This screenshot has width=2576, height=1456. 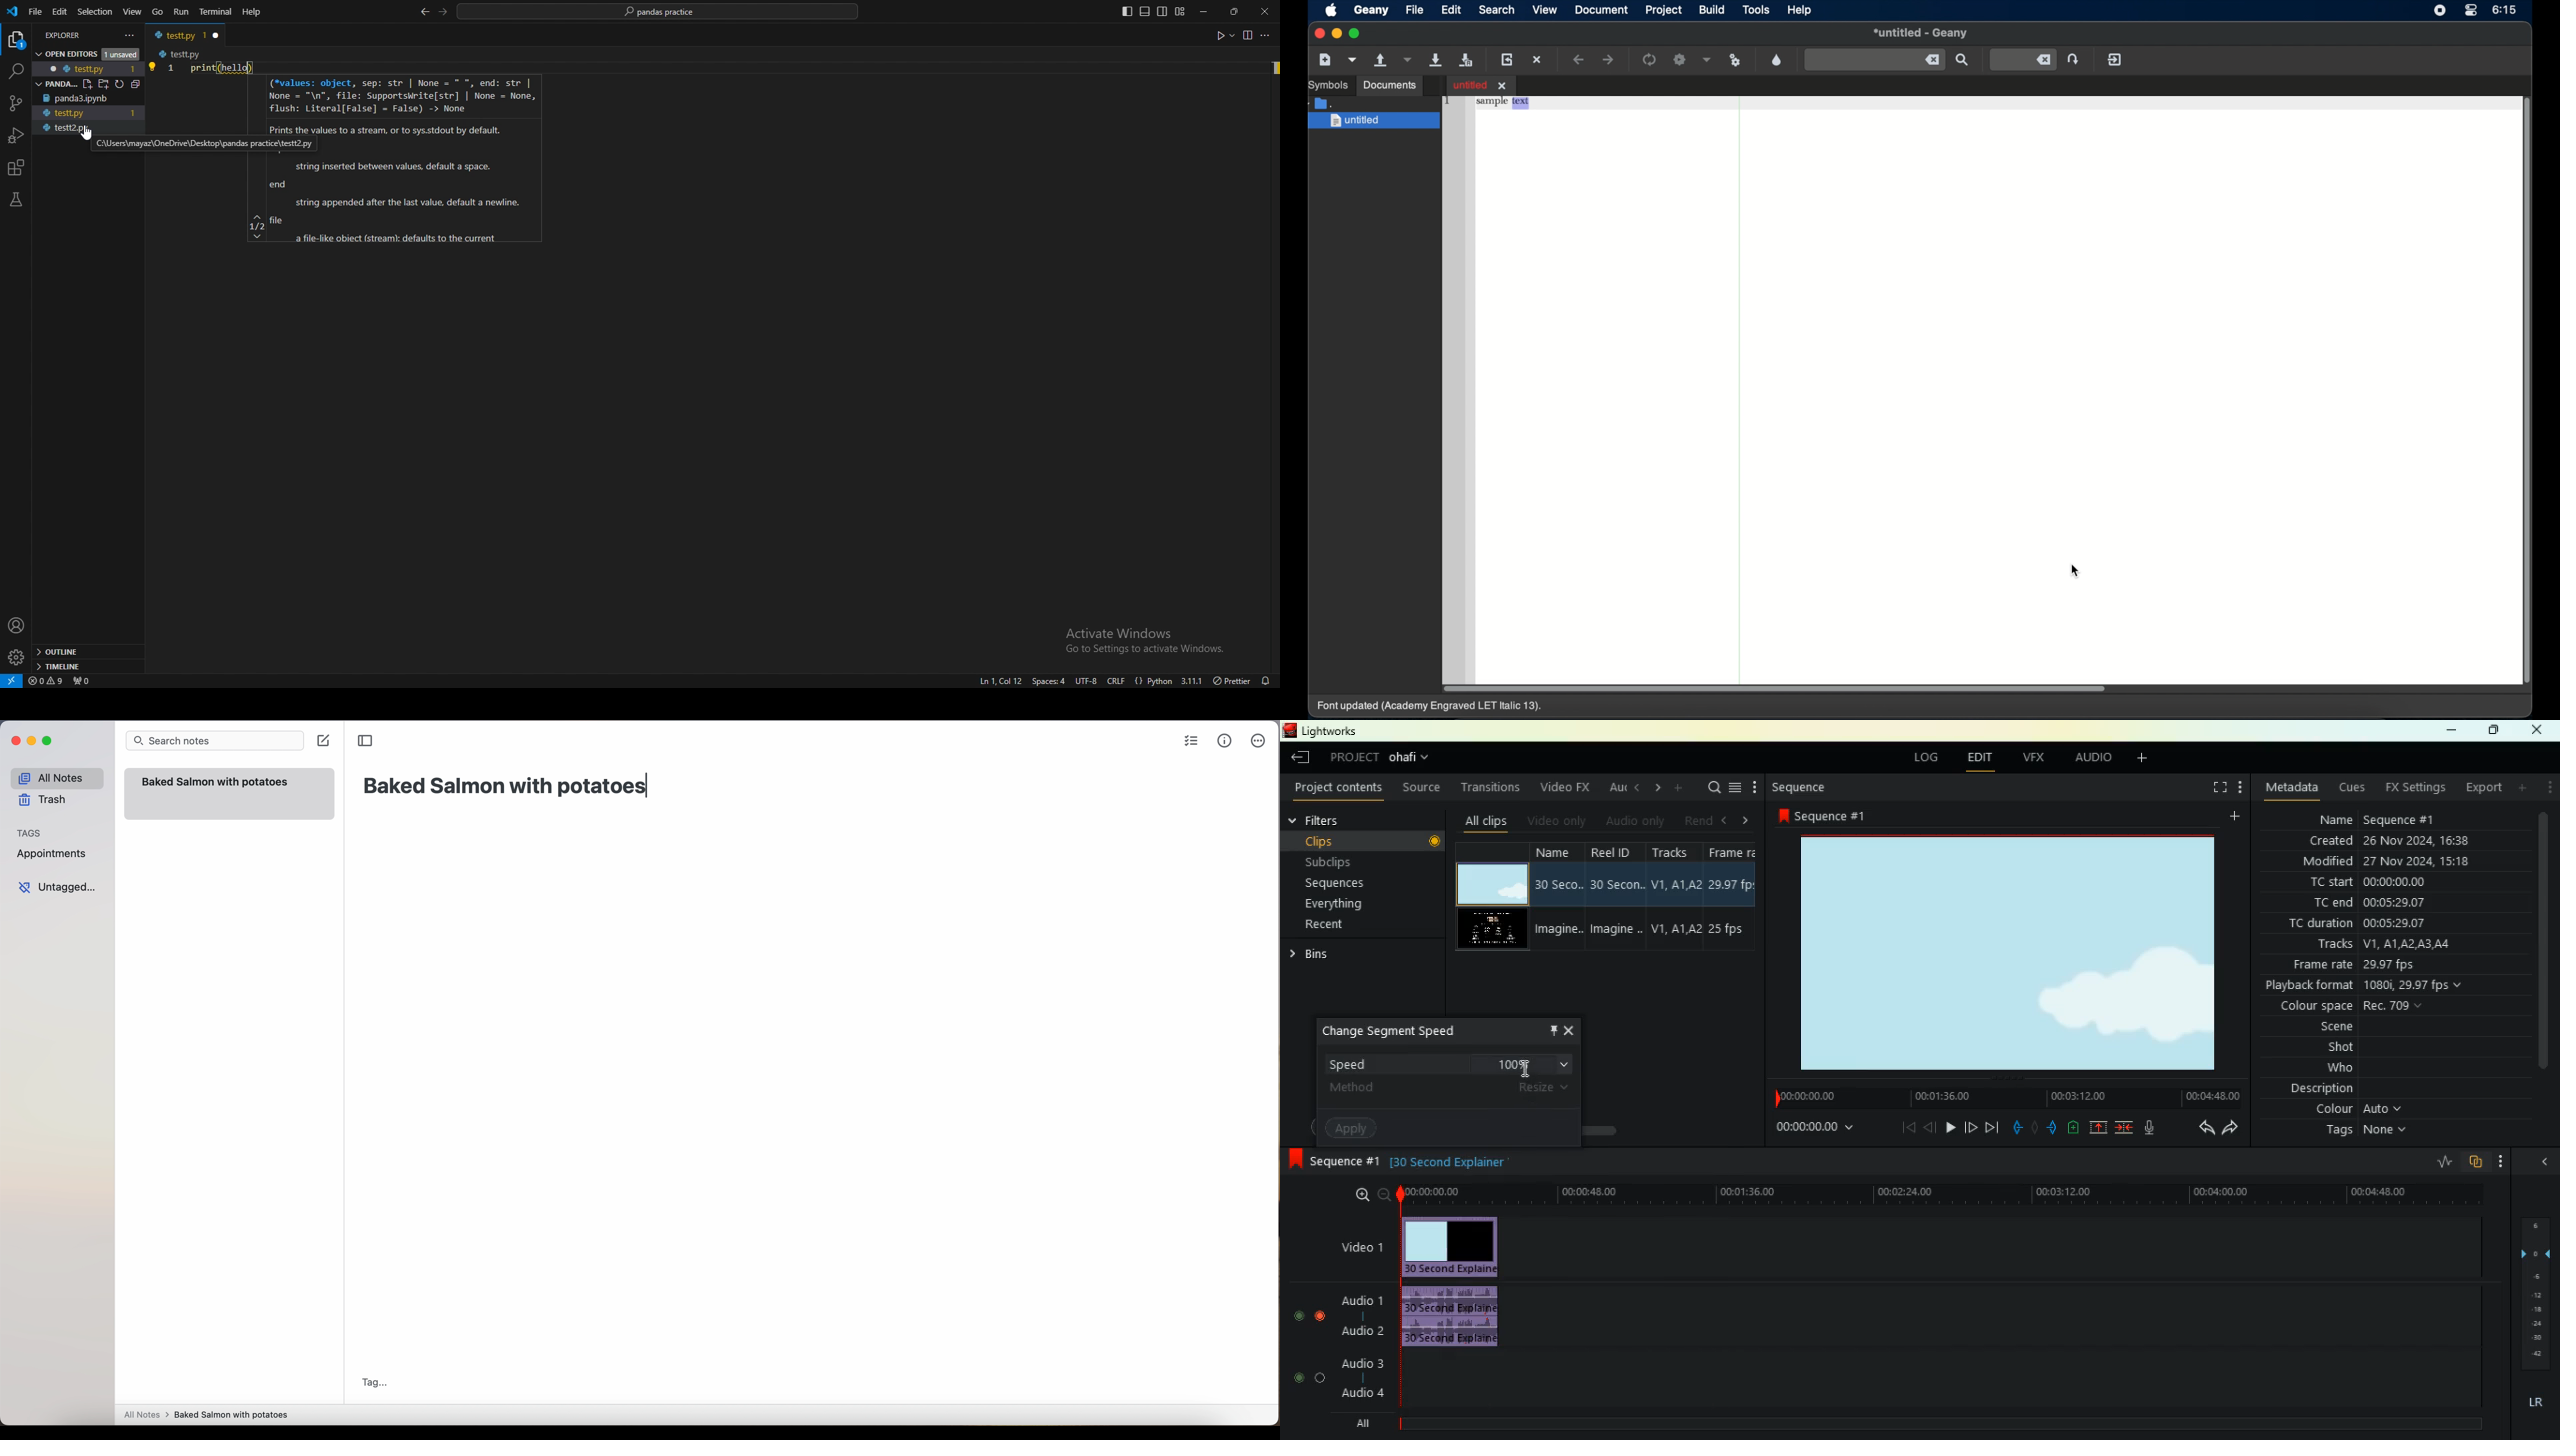 What do you see at coordinates (1696, 820) in the screenshot?
I see `rend` at bounding box center [1696, 820].